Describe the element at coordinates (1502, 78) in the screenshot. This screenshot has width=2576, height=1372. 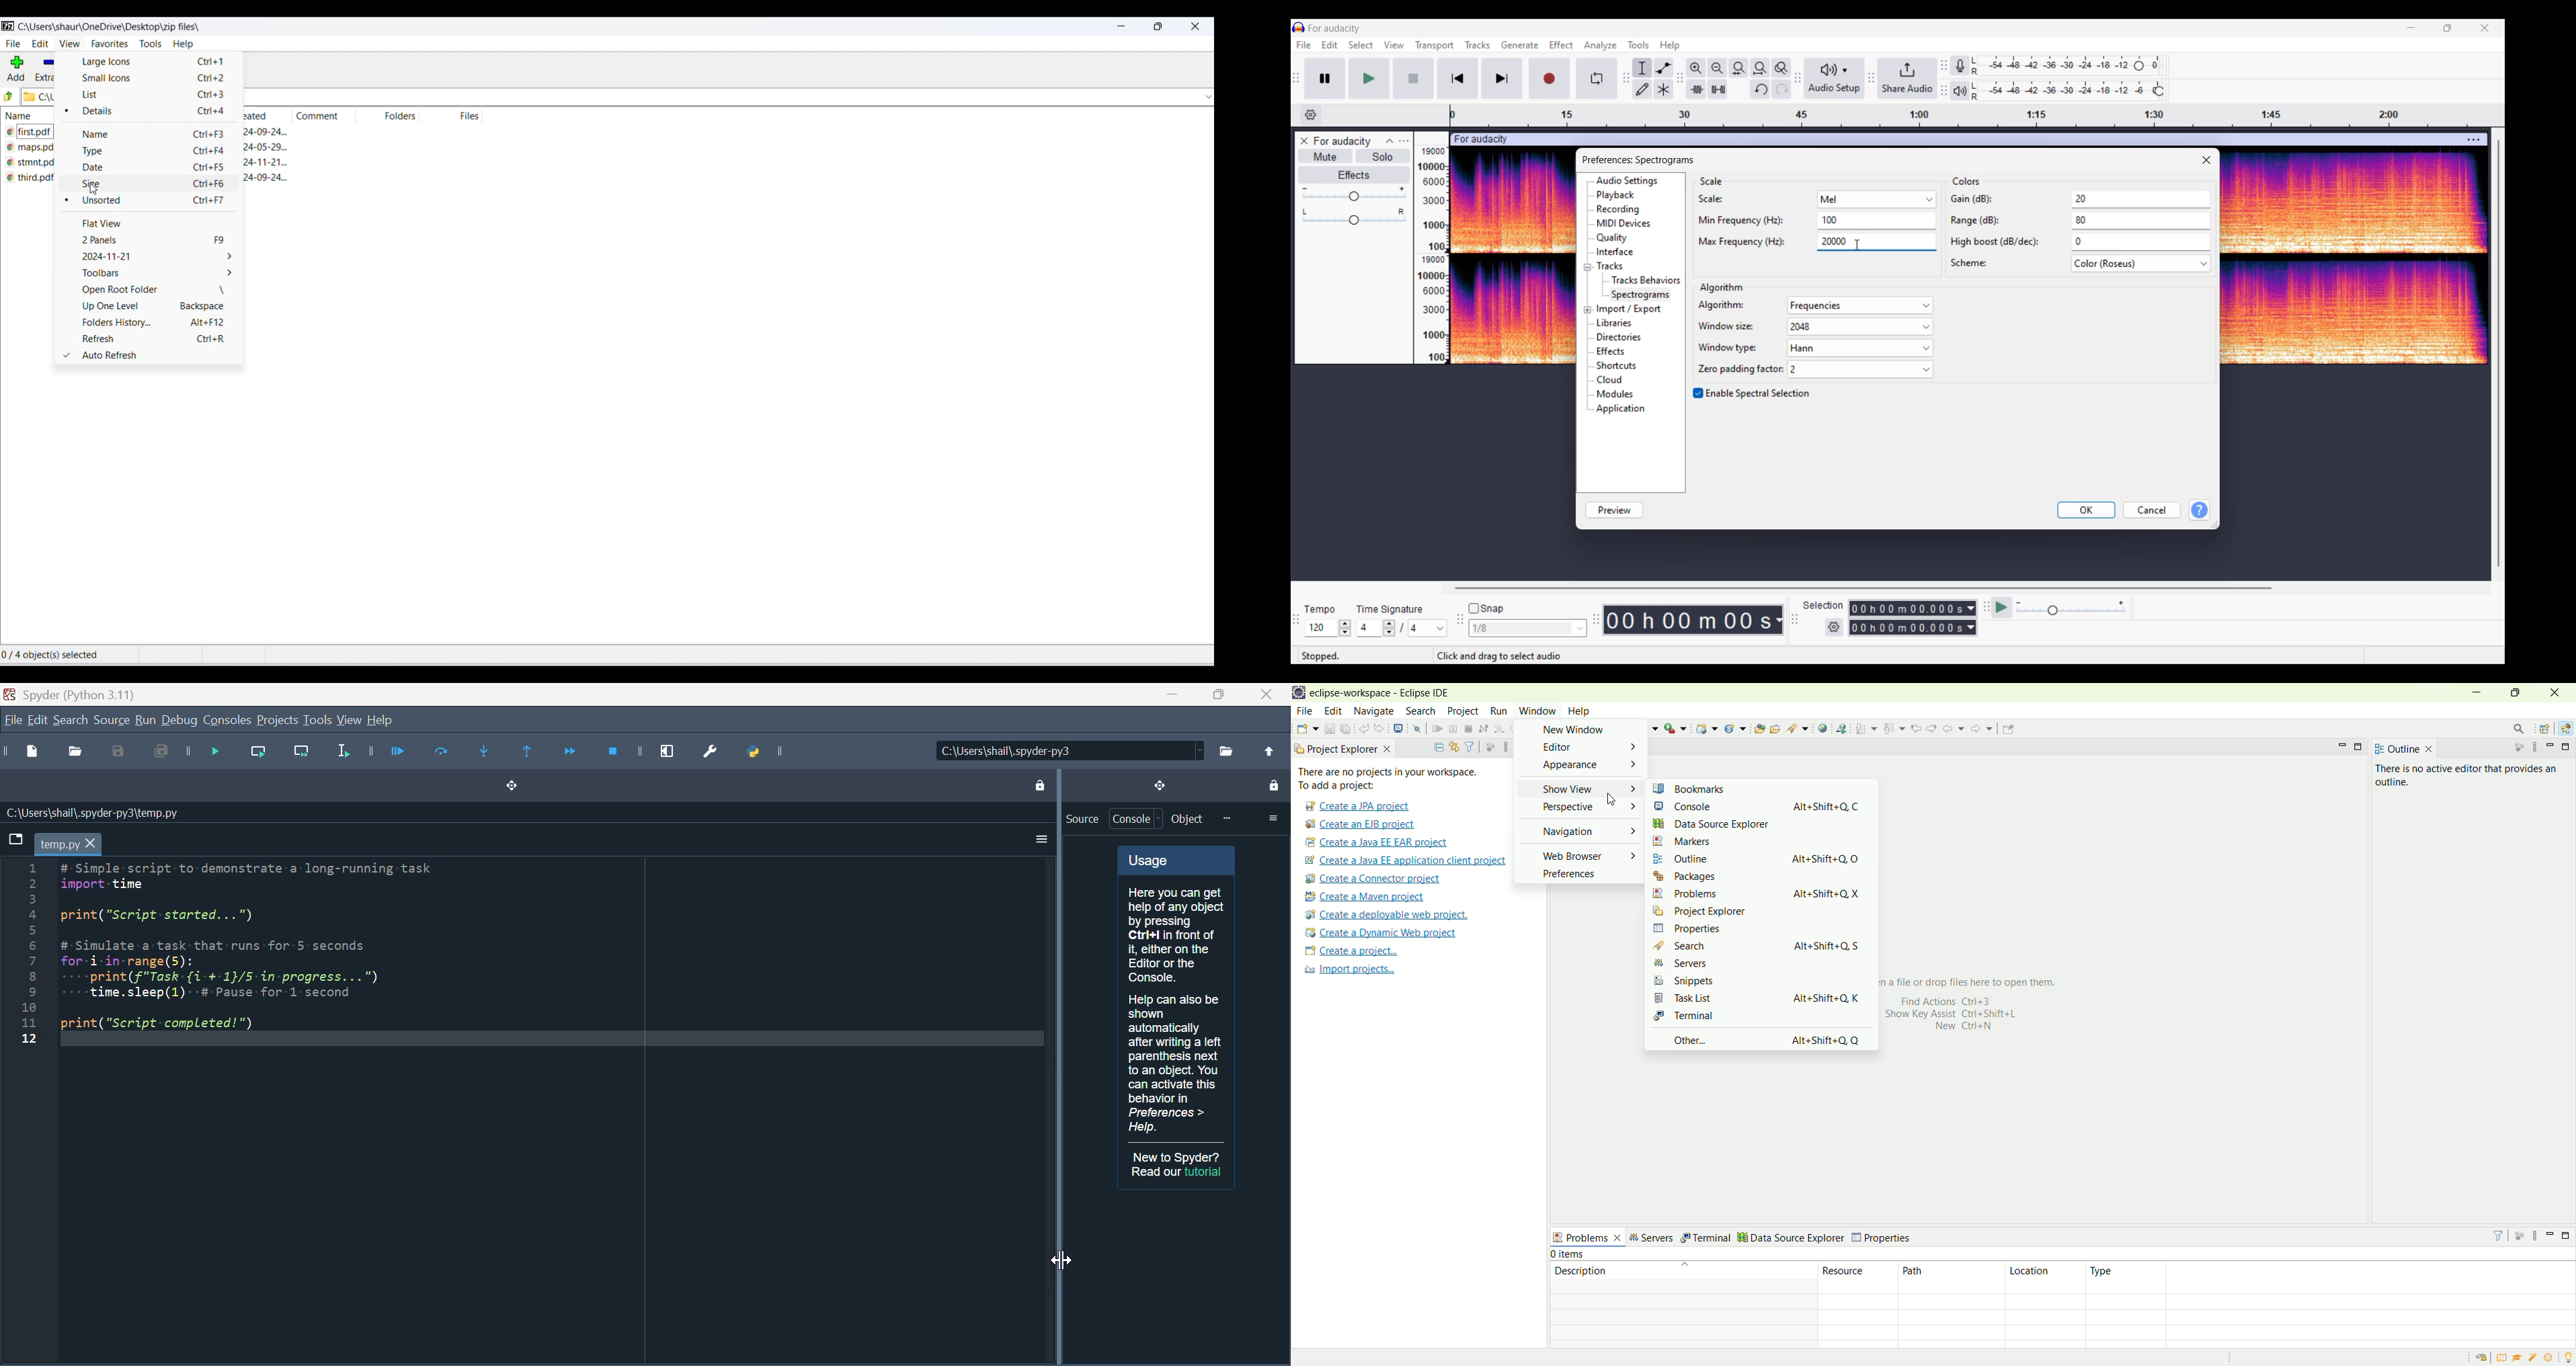
I see `Skip/Select to end` at that location.